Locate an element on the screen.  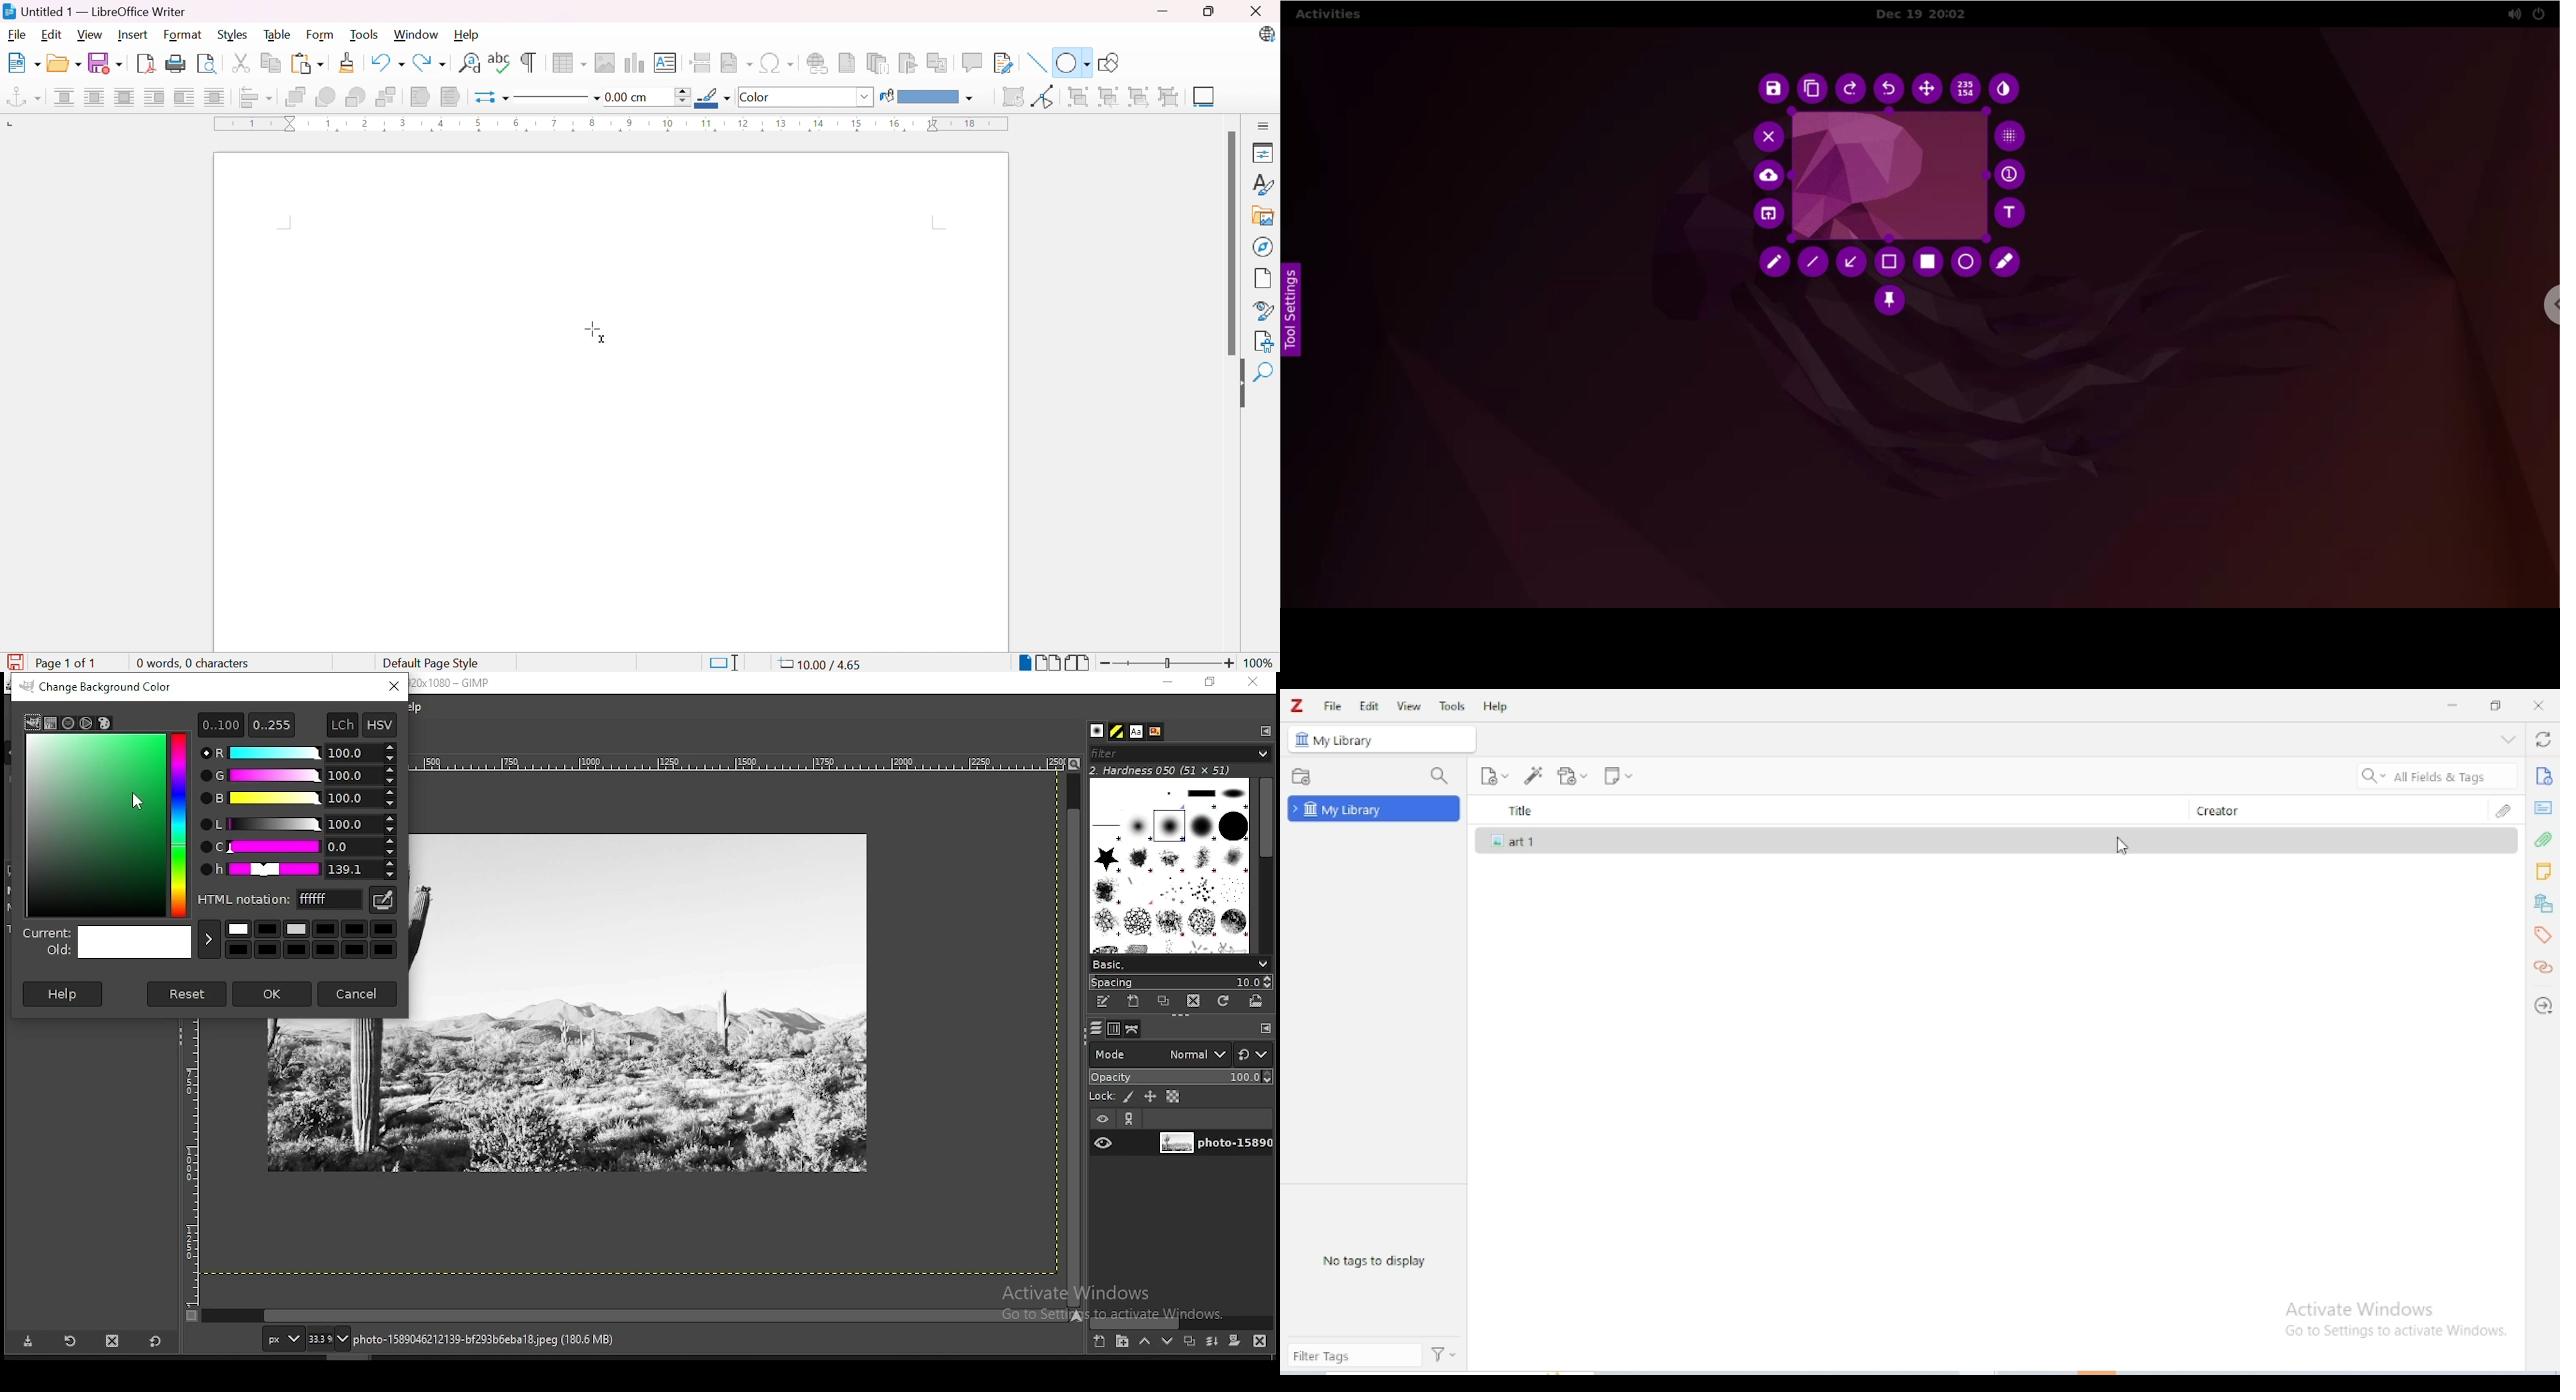
Edit is located at coordinates (52, 36).